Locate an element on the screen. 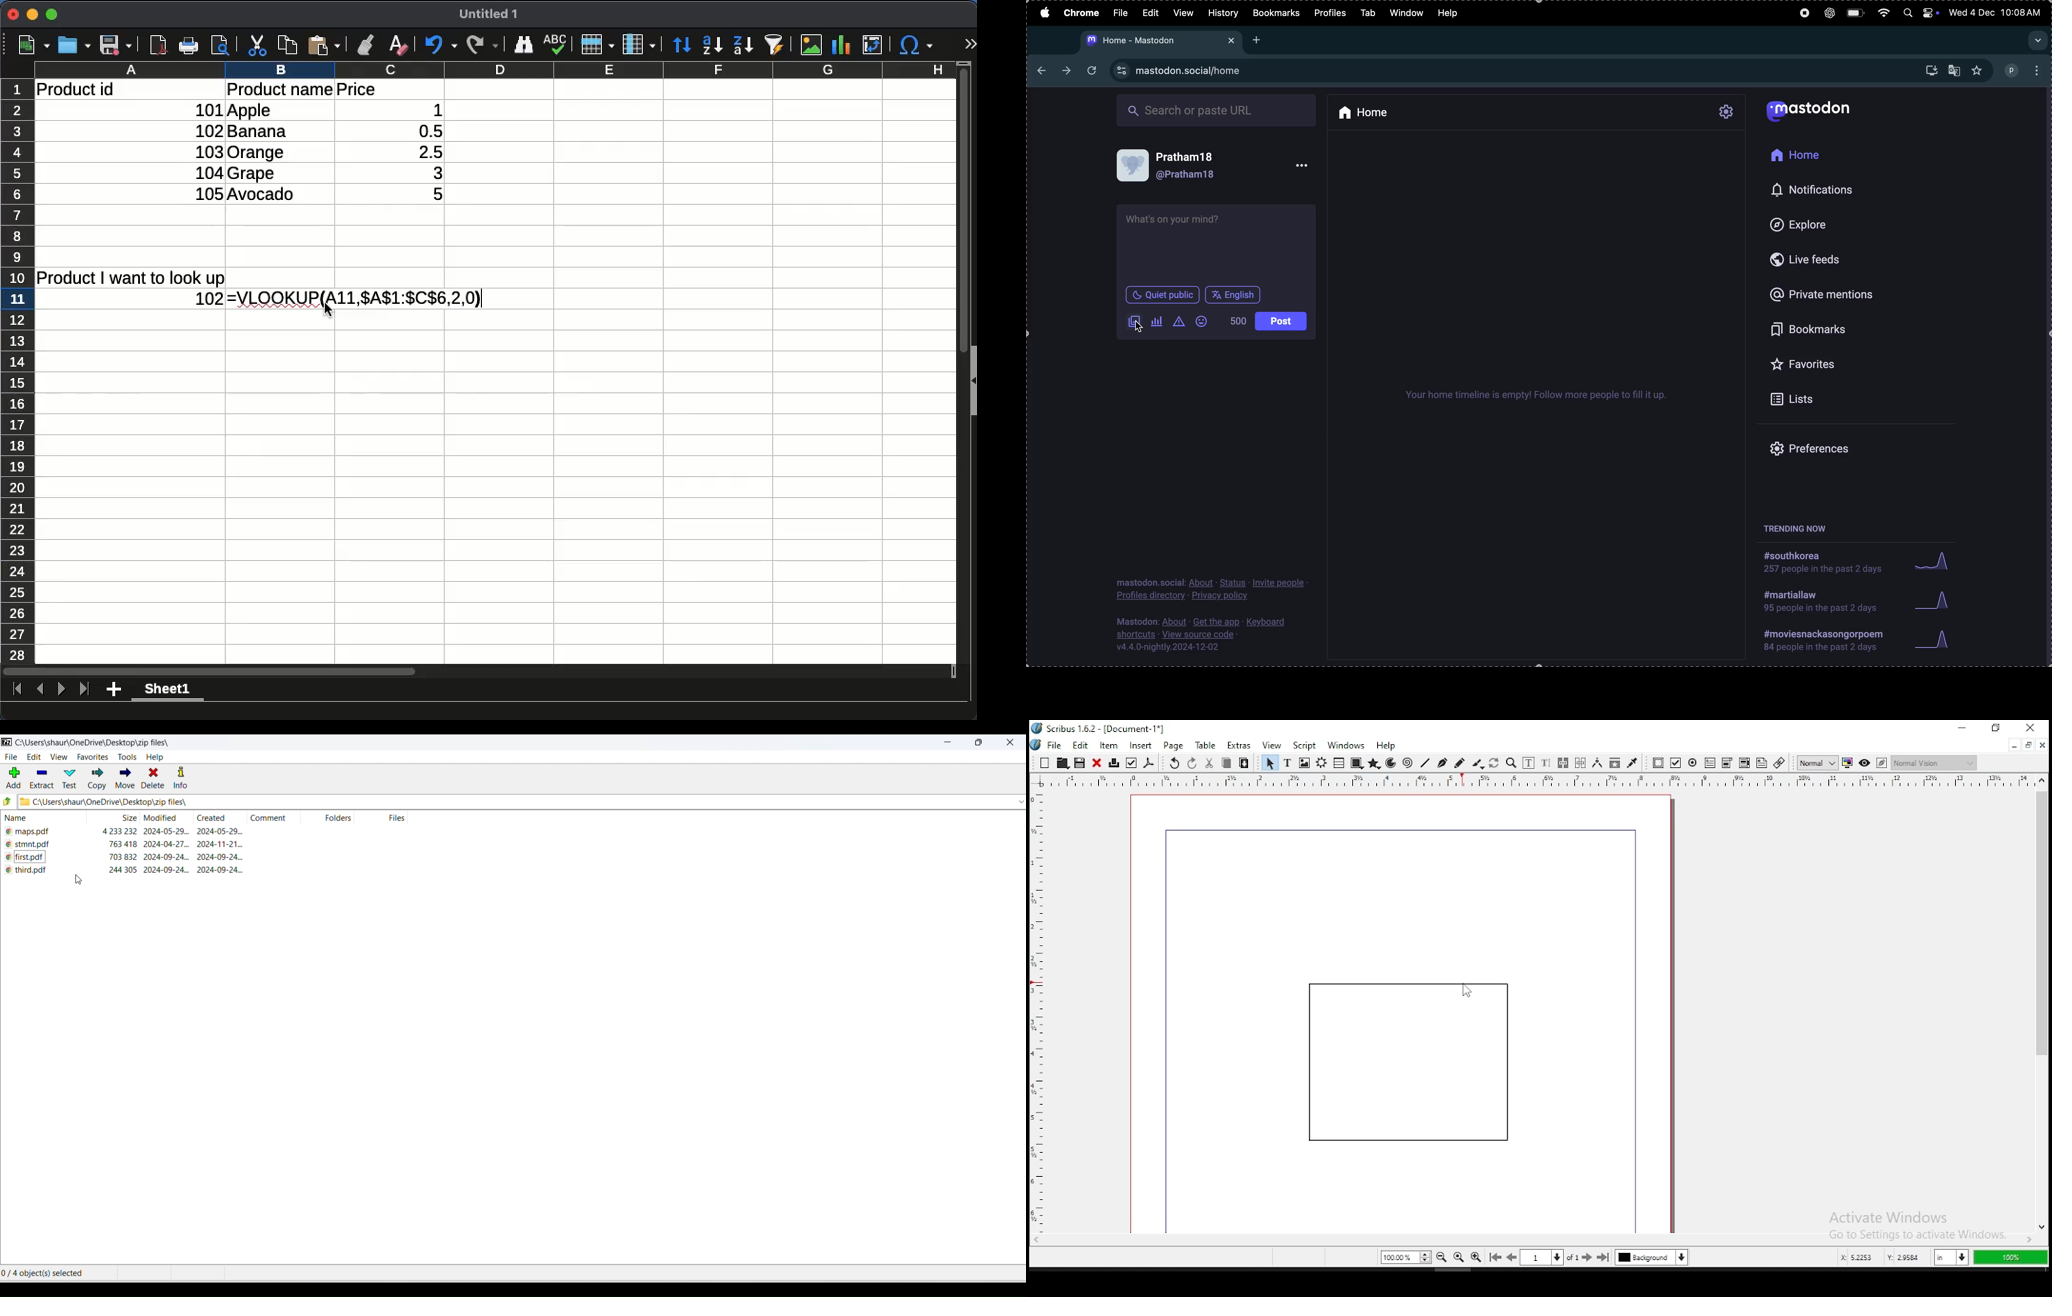  link text frames is located at coordinates (1563, 763).